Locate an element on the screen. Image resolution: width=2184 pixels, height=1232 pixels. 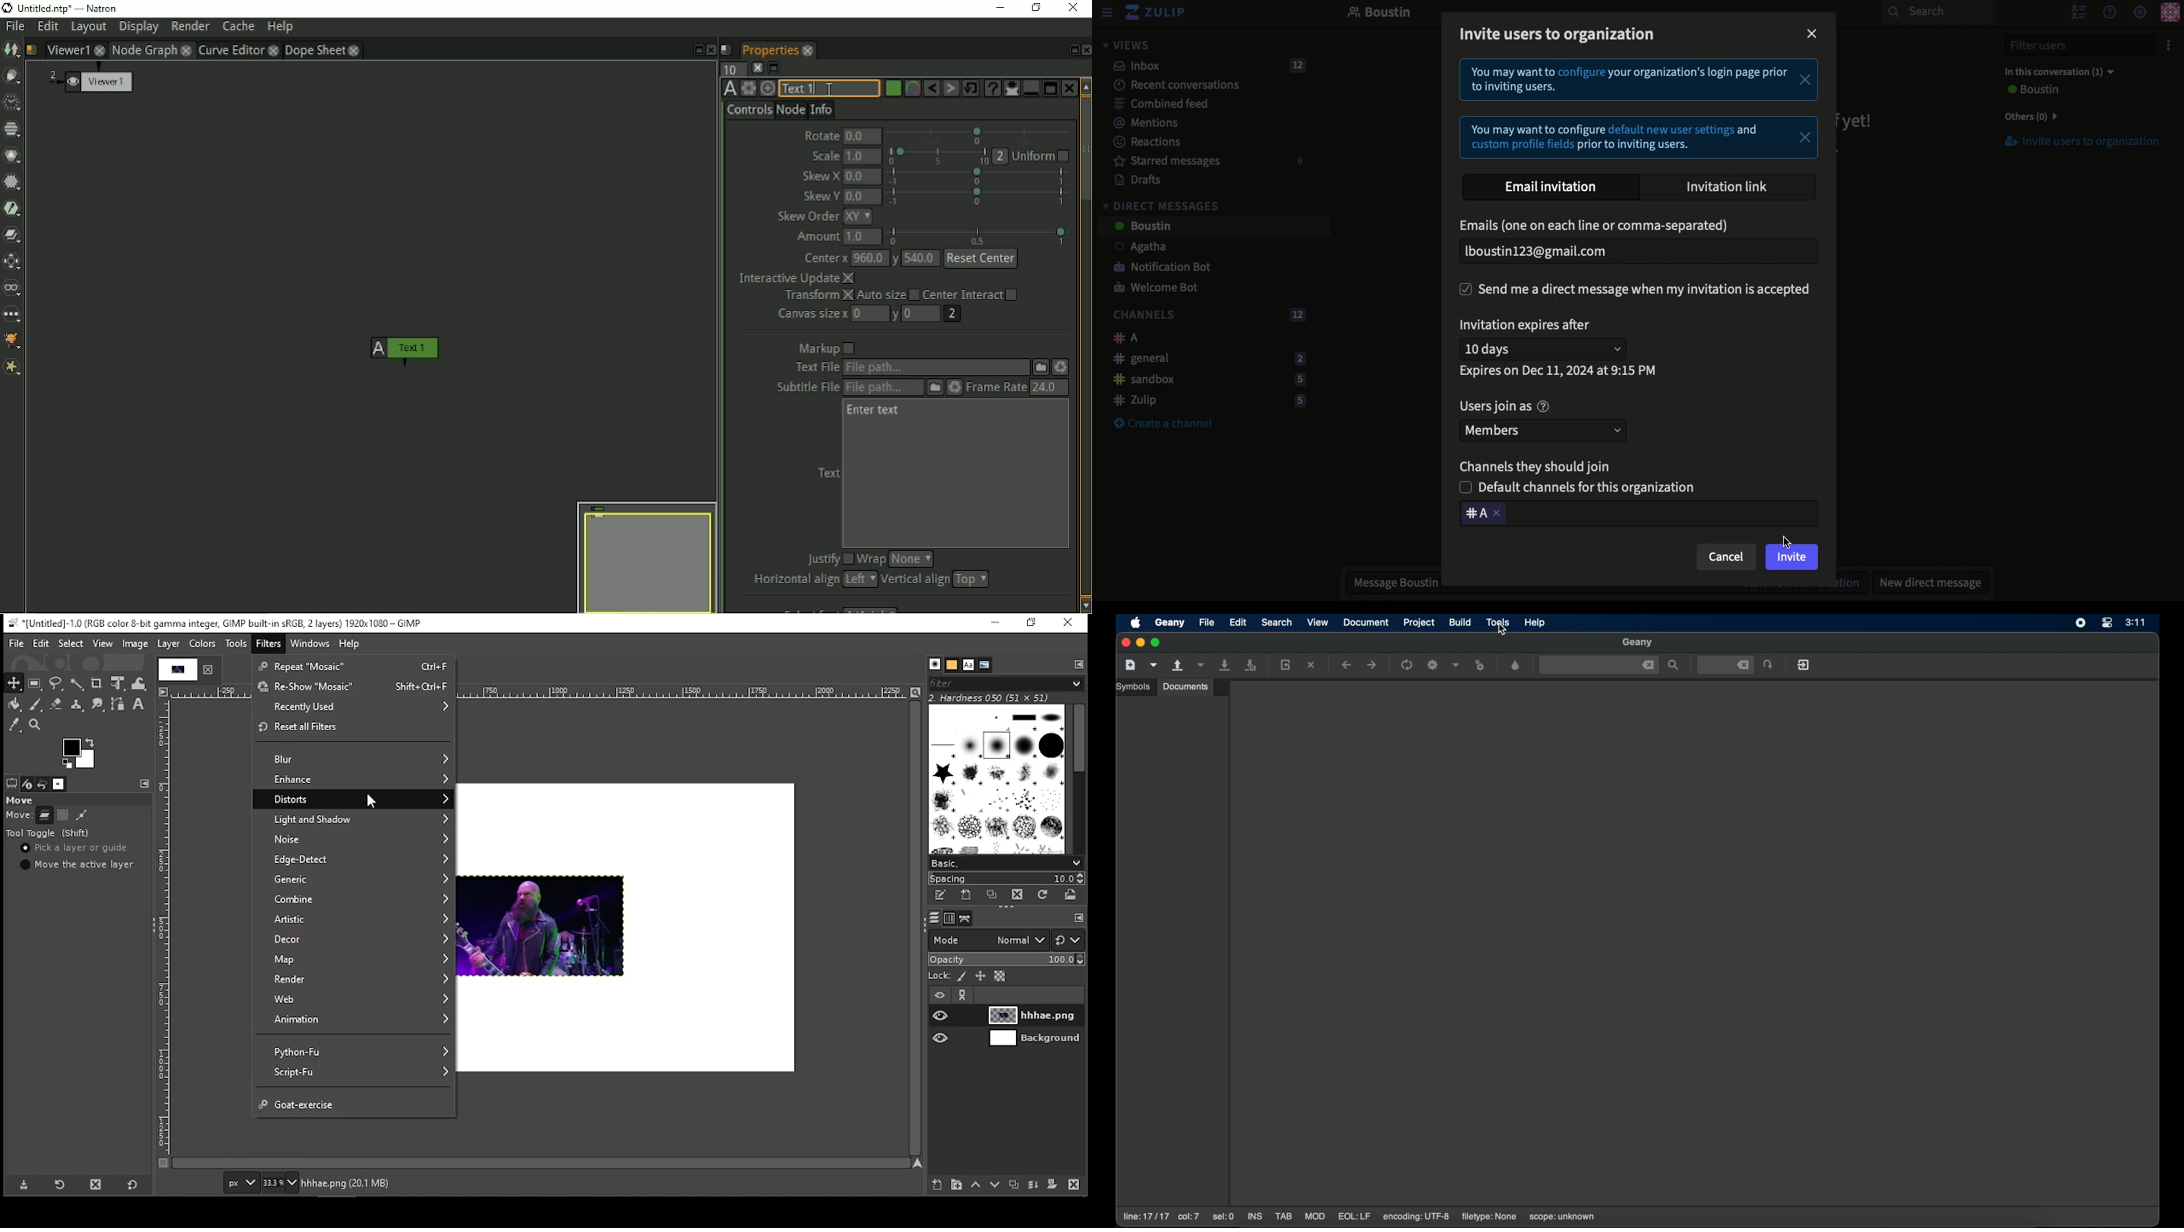
Uniform is located at coordinates (1043, 156).